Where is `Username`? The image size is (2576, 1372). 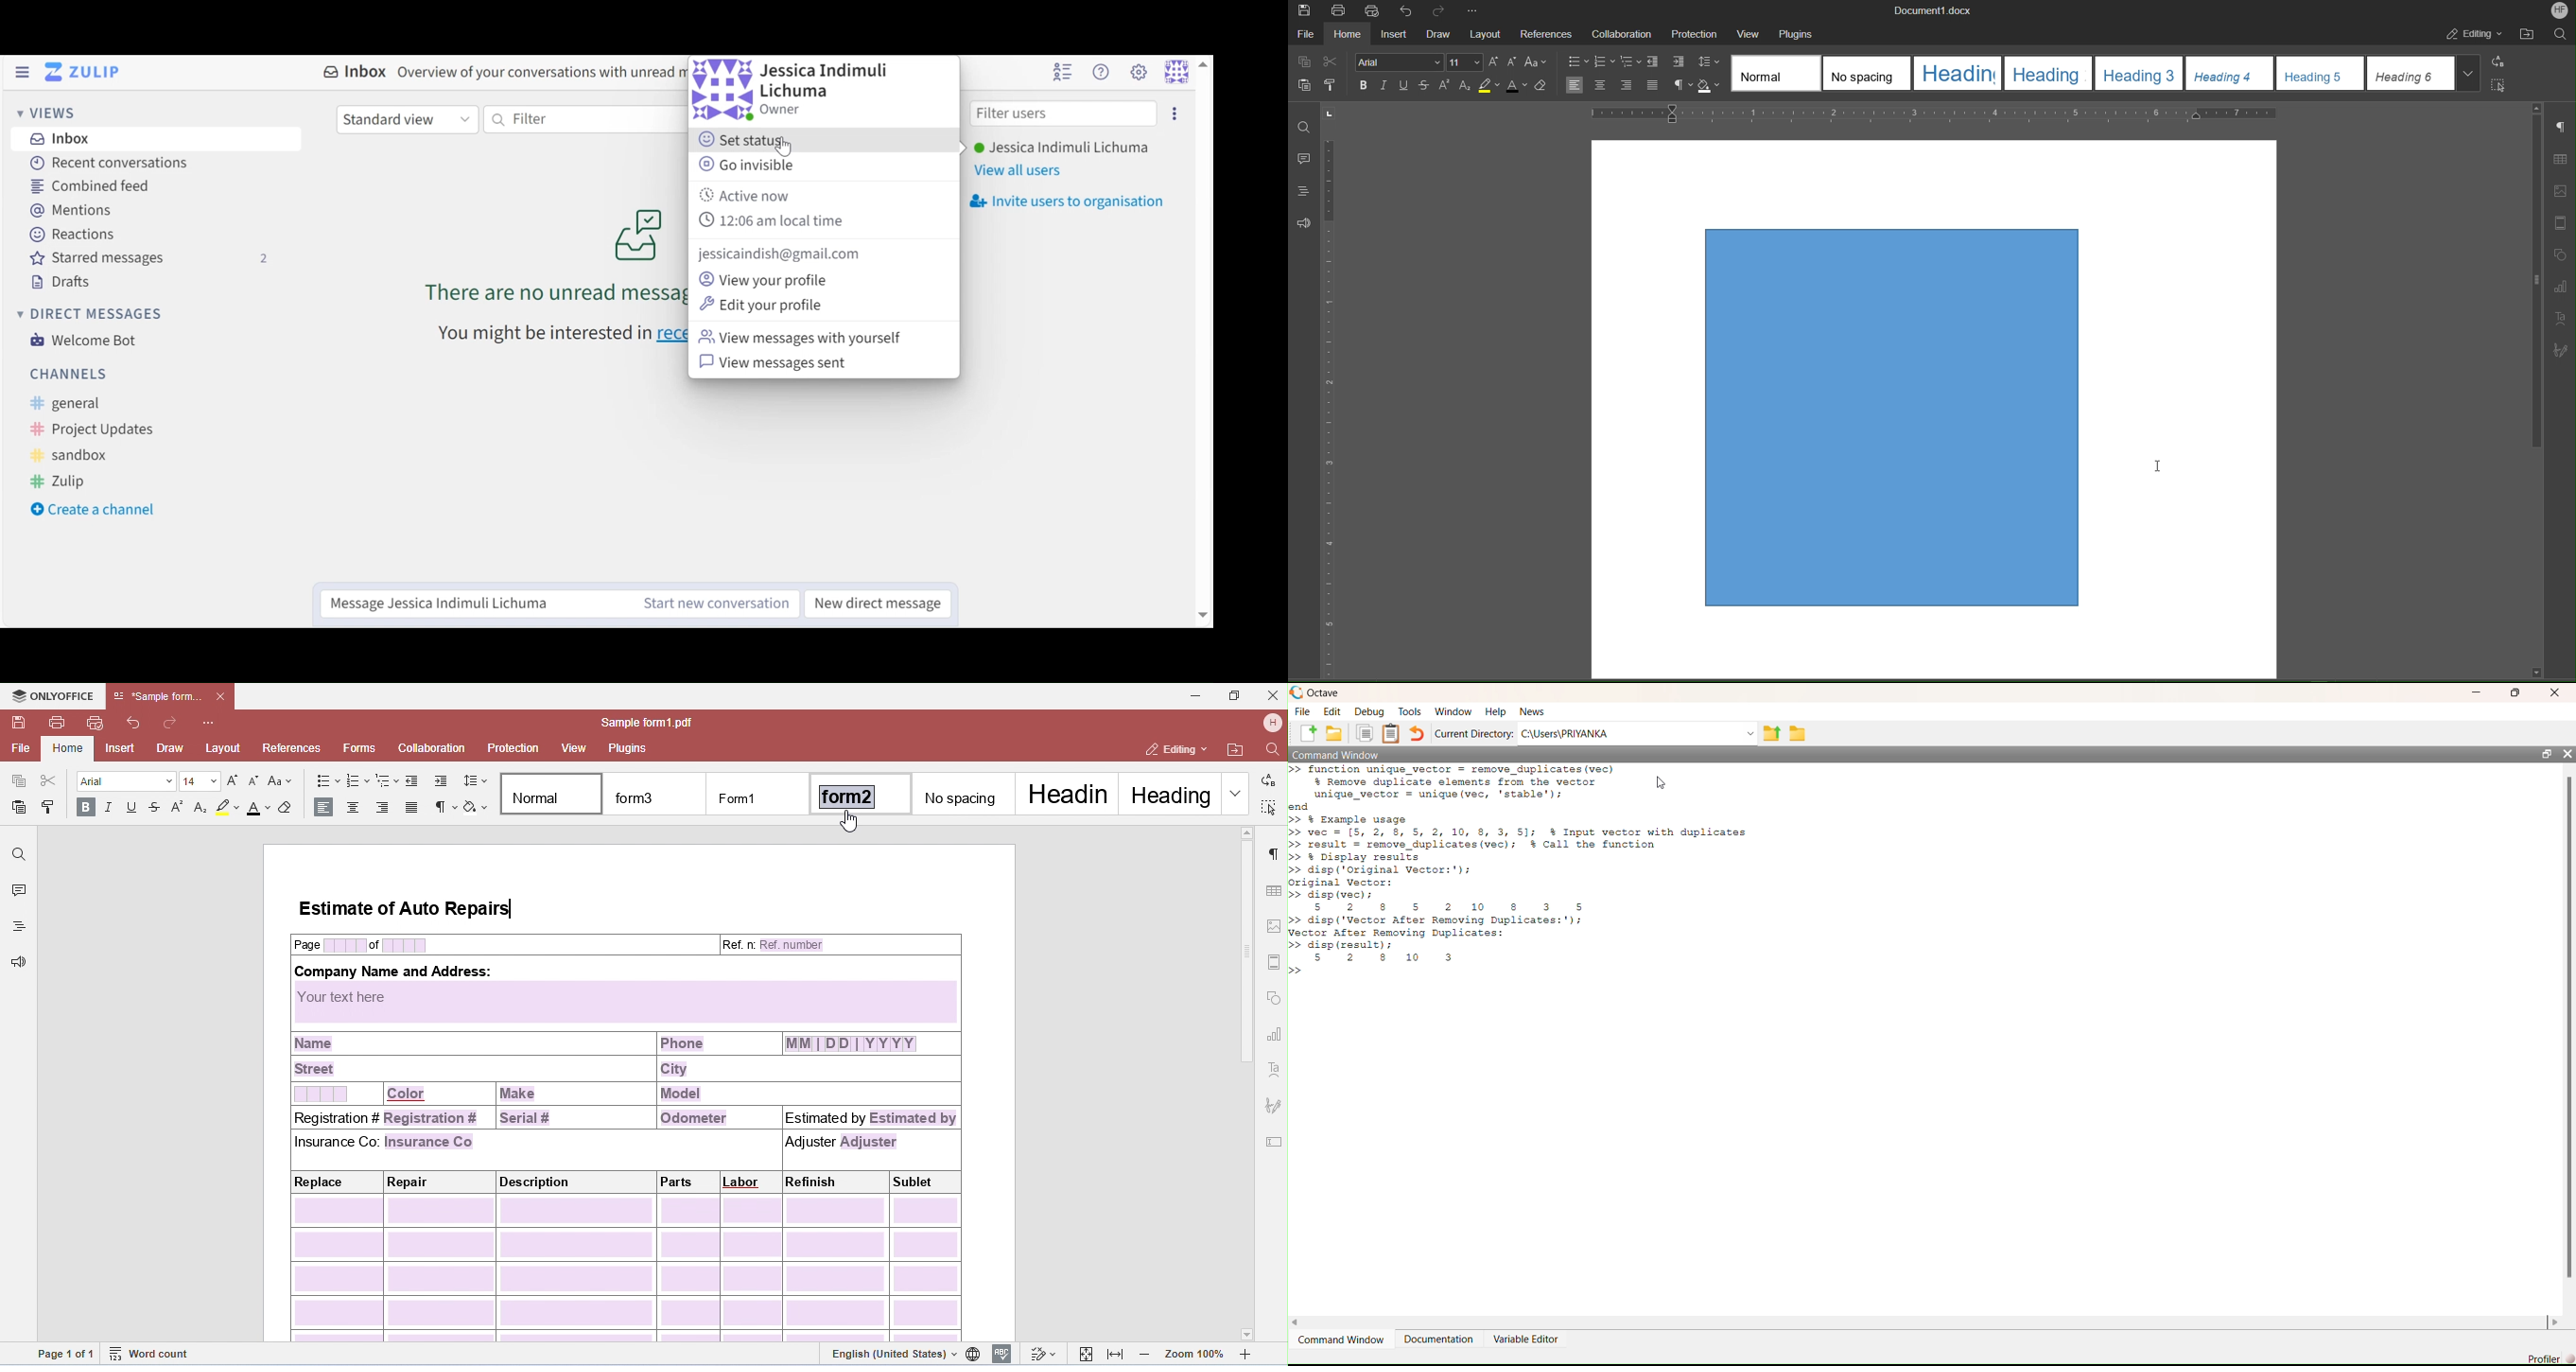 Username is located at coordinates (1060, 149).